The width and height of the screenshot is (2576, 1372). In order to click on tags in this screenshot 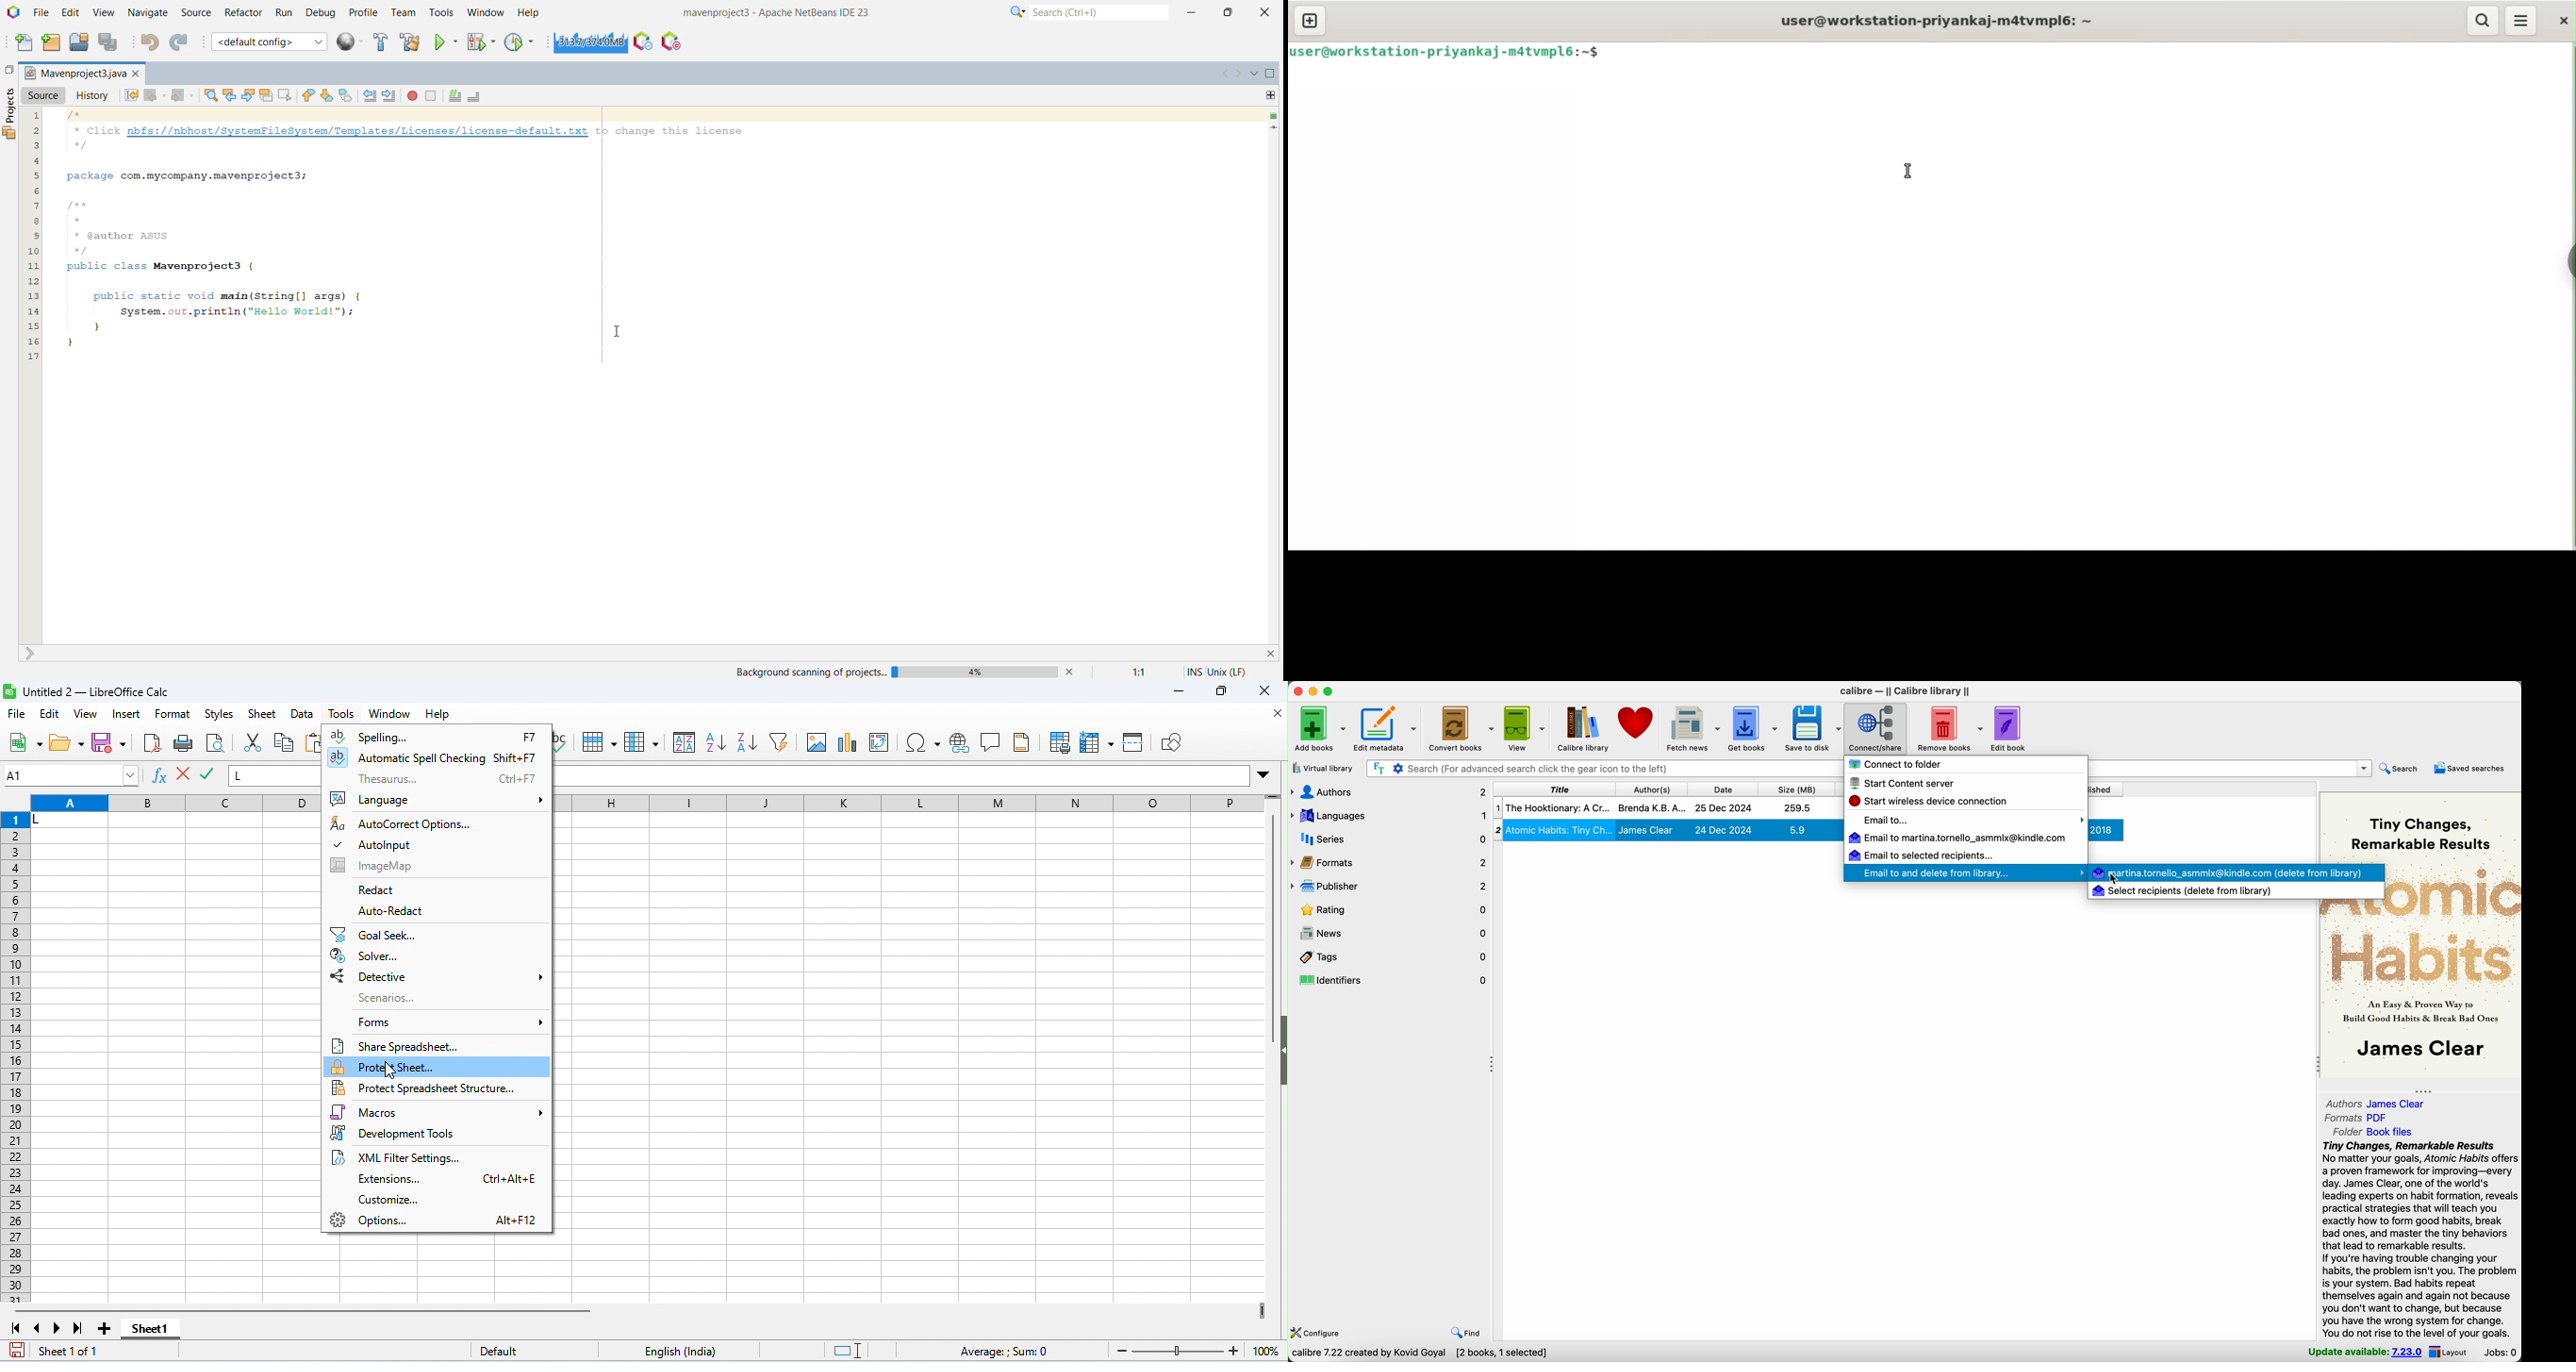, I will do `click(1390, 956)`.